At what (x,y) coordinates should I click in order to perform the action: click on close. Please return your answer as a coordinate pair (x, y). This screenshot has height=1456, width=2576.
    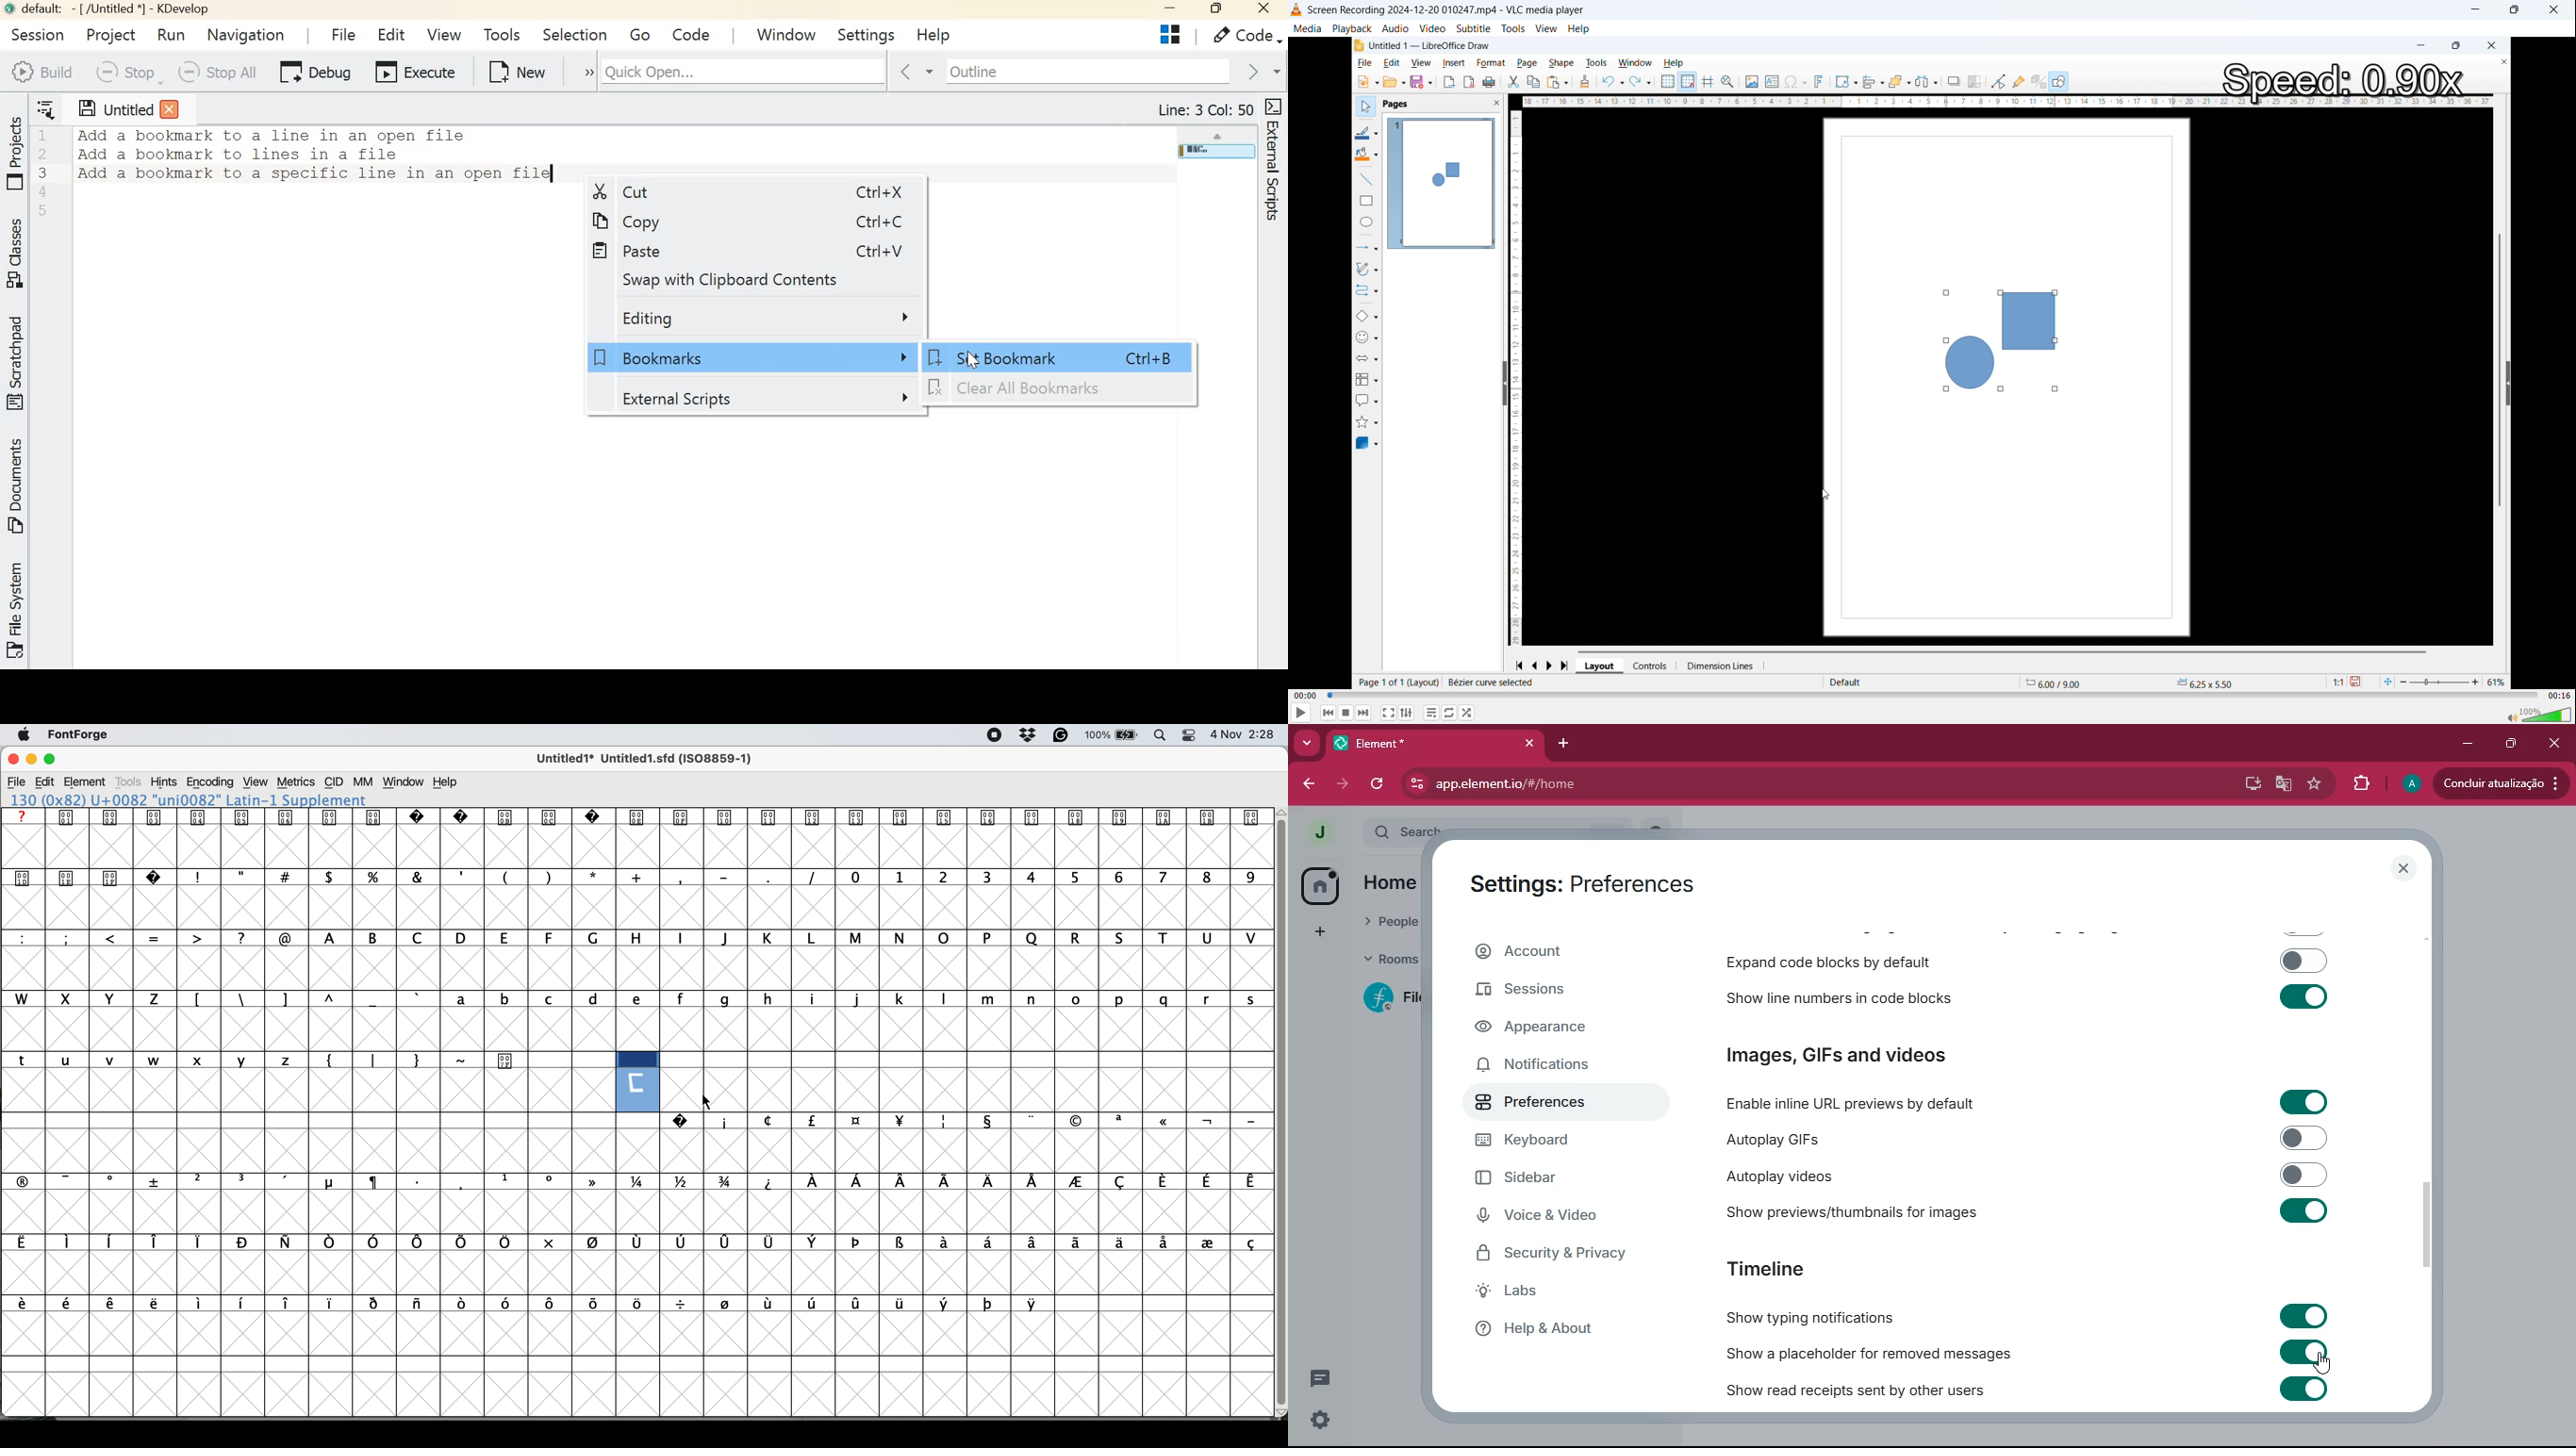
    Looking at the image, I should click on (2556, 747).